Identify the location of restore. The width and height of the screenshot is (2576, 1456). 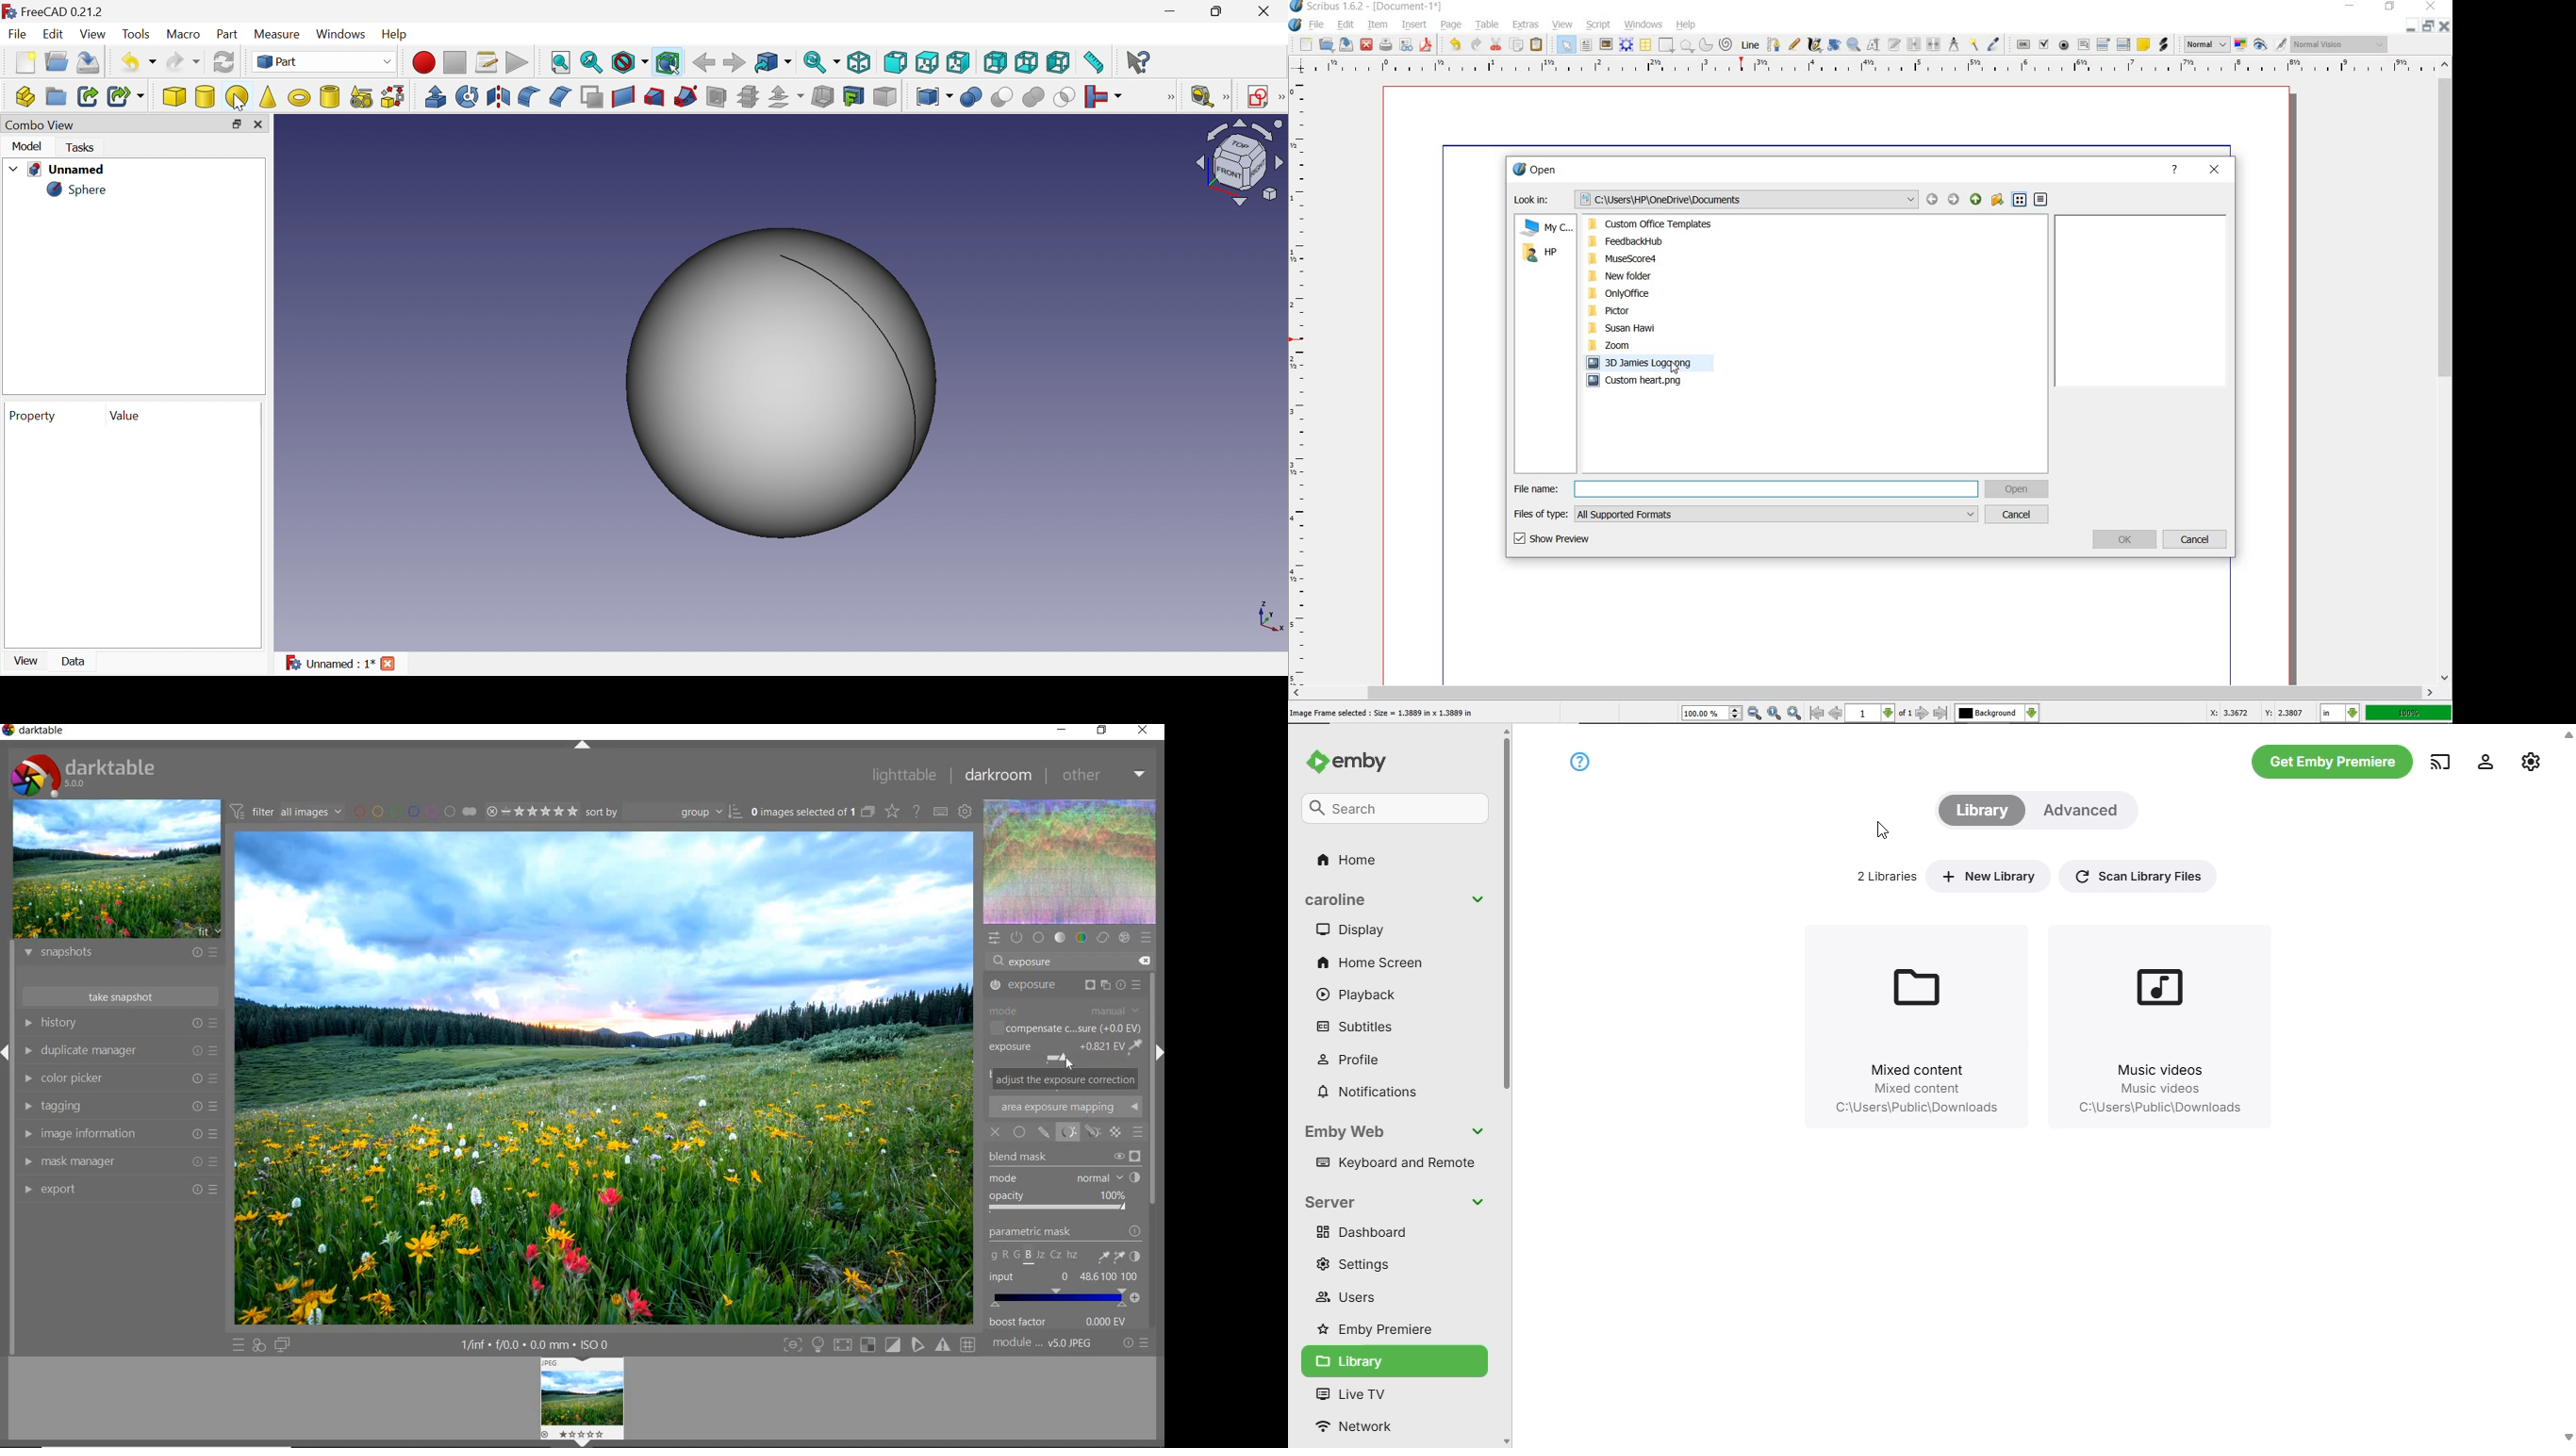
(1104, 731).